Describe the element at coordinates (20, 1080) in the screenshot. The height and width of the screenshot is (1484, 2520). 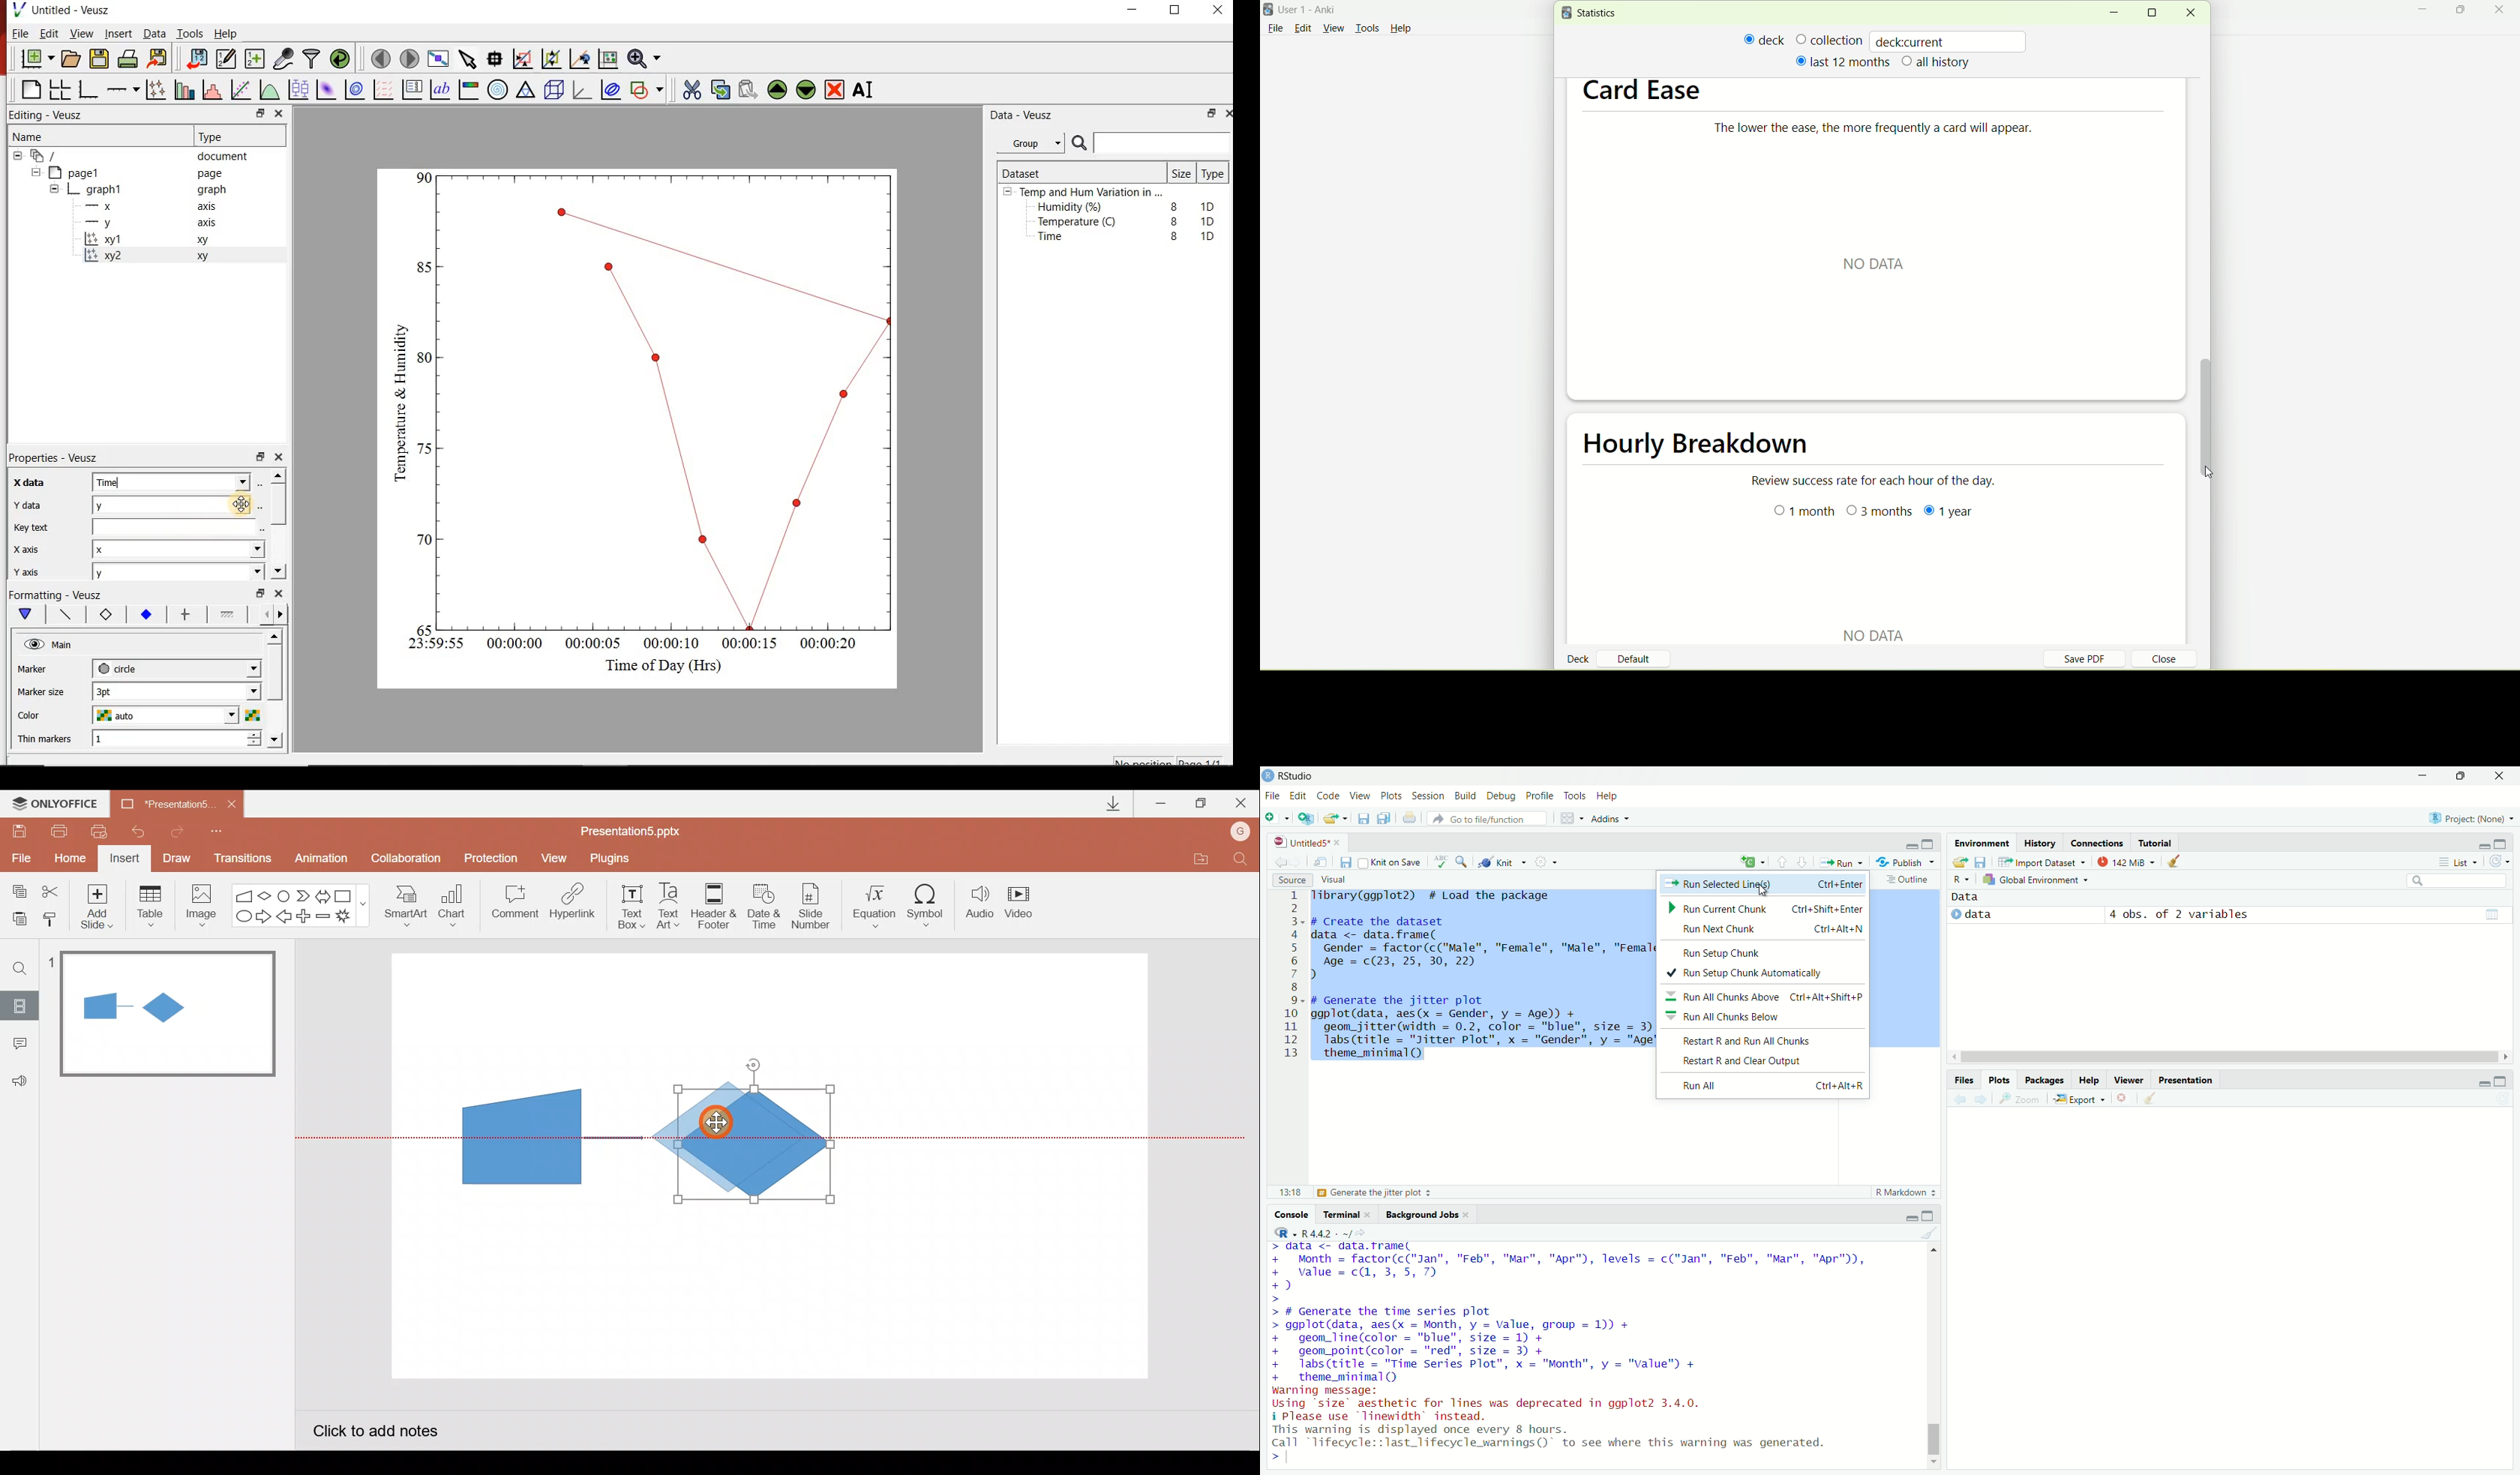
I see `Feedback & support` at that location.